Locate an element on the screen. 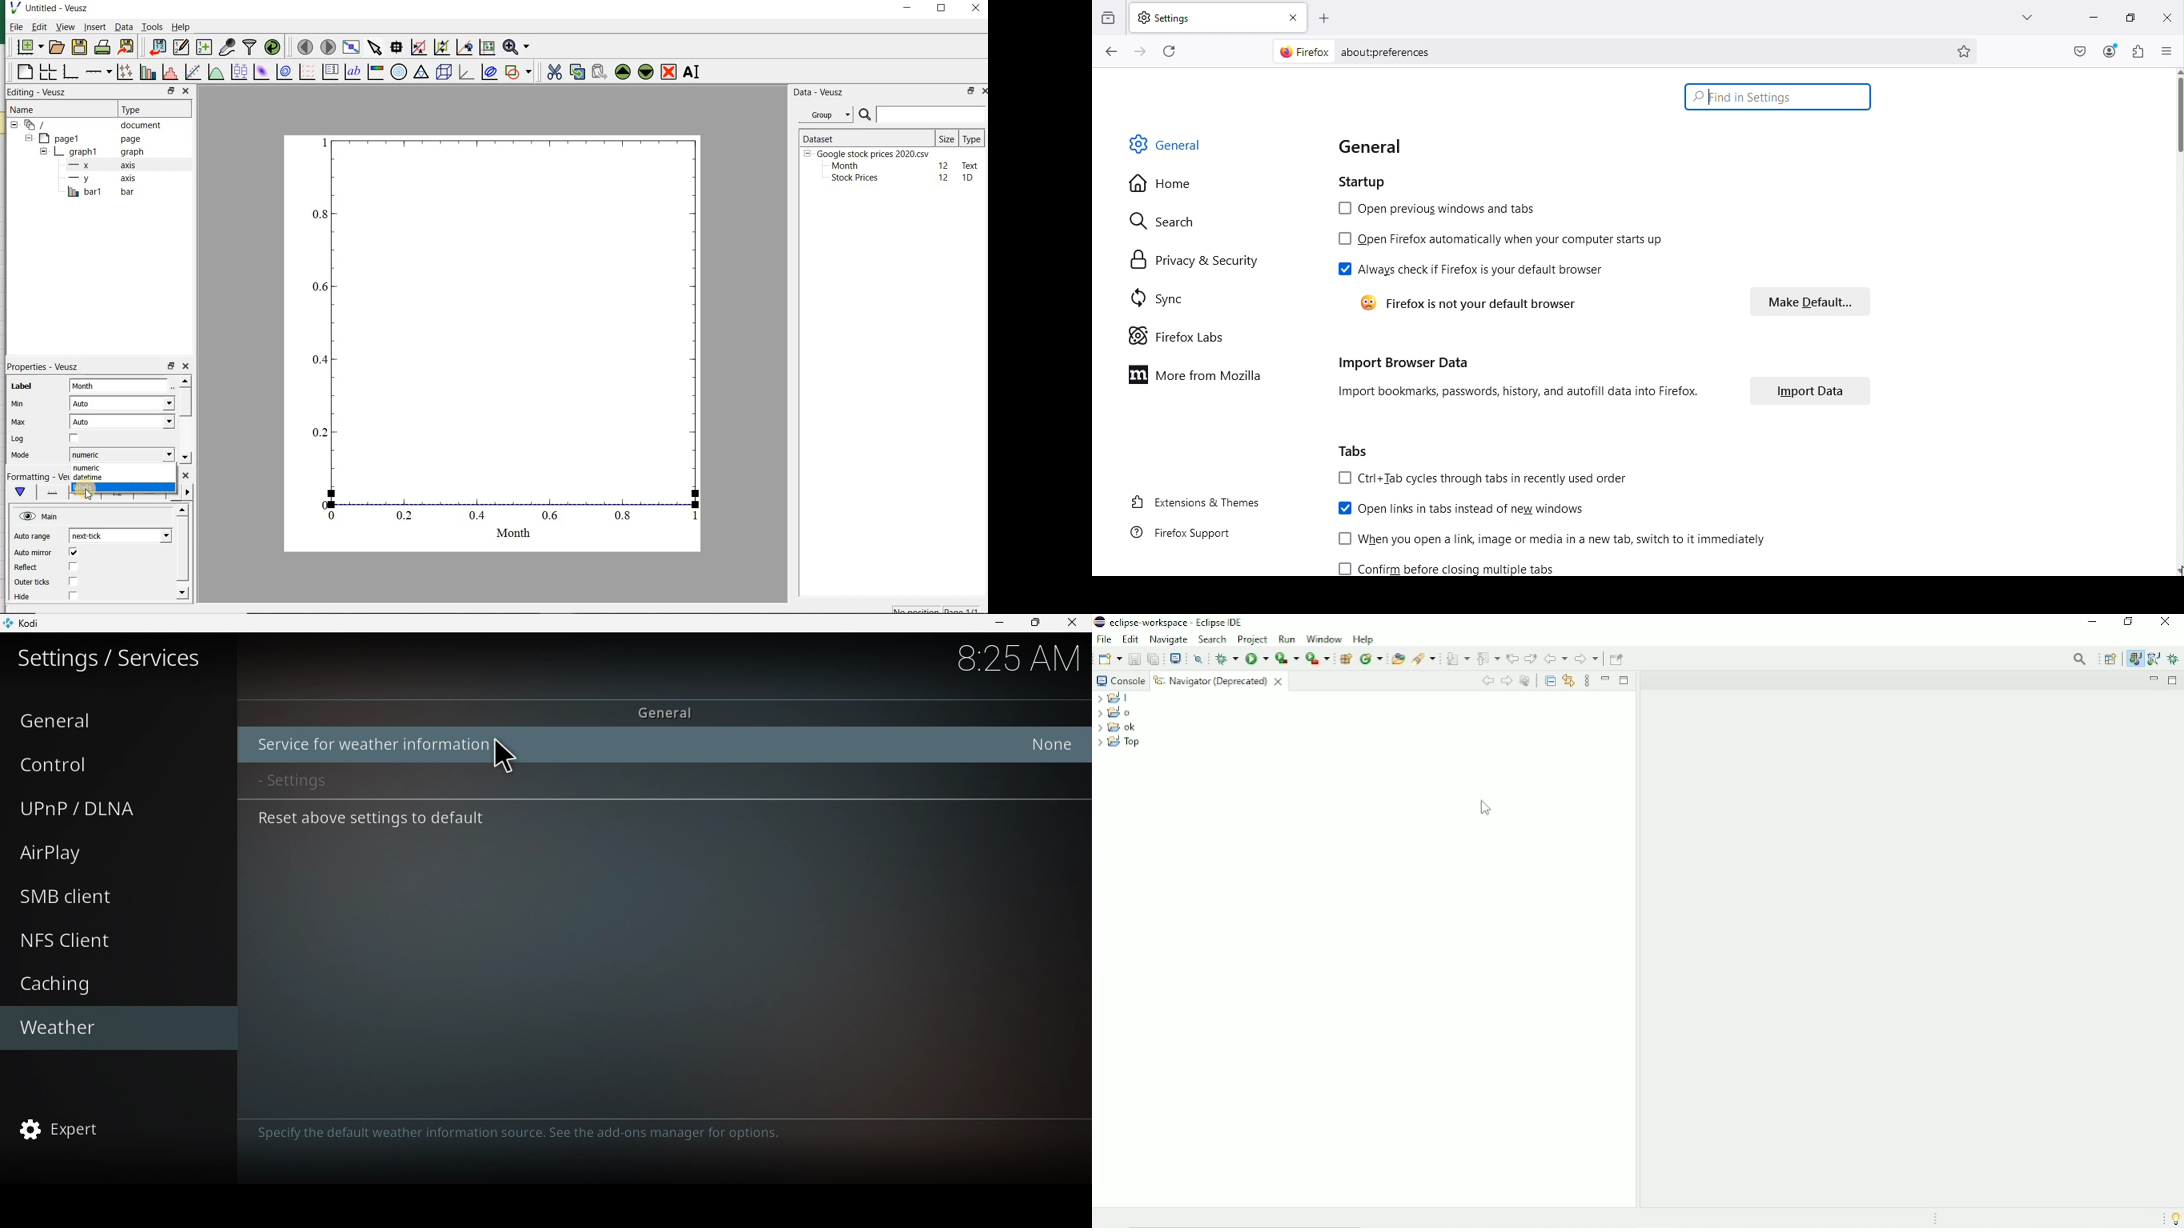  8:25AM is located at coordinates (1011, 657).